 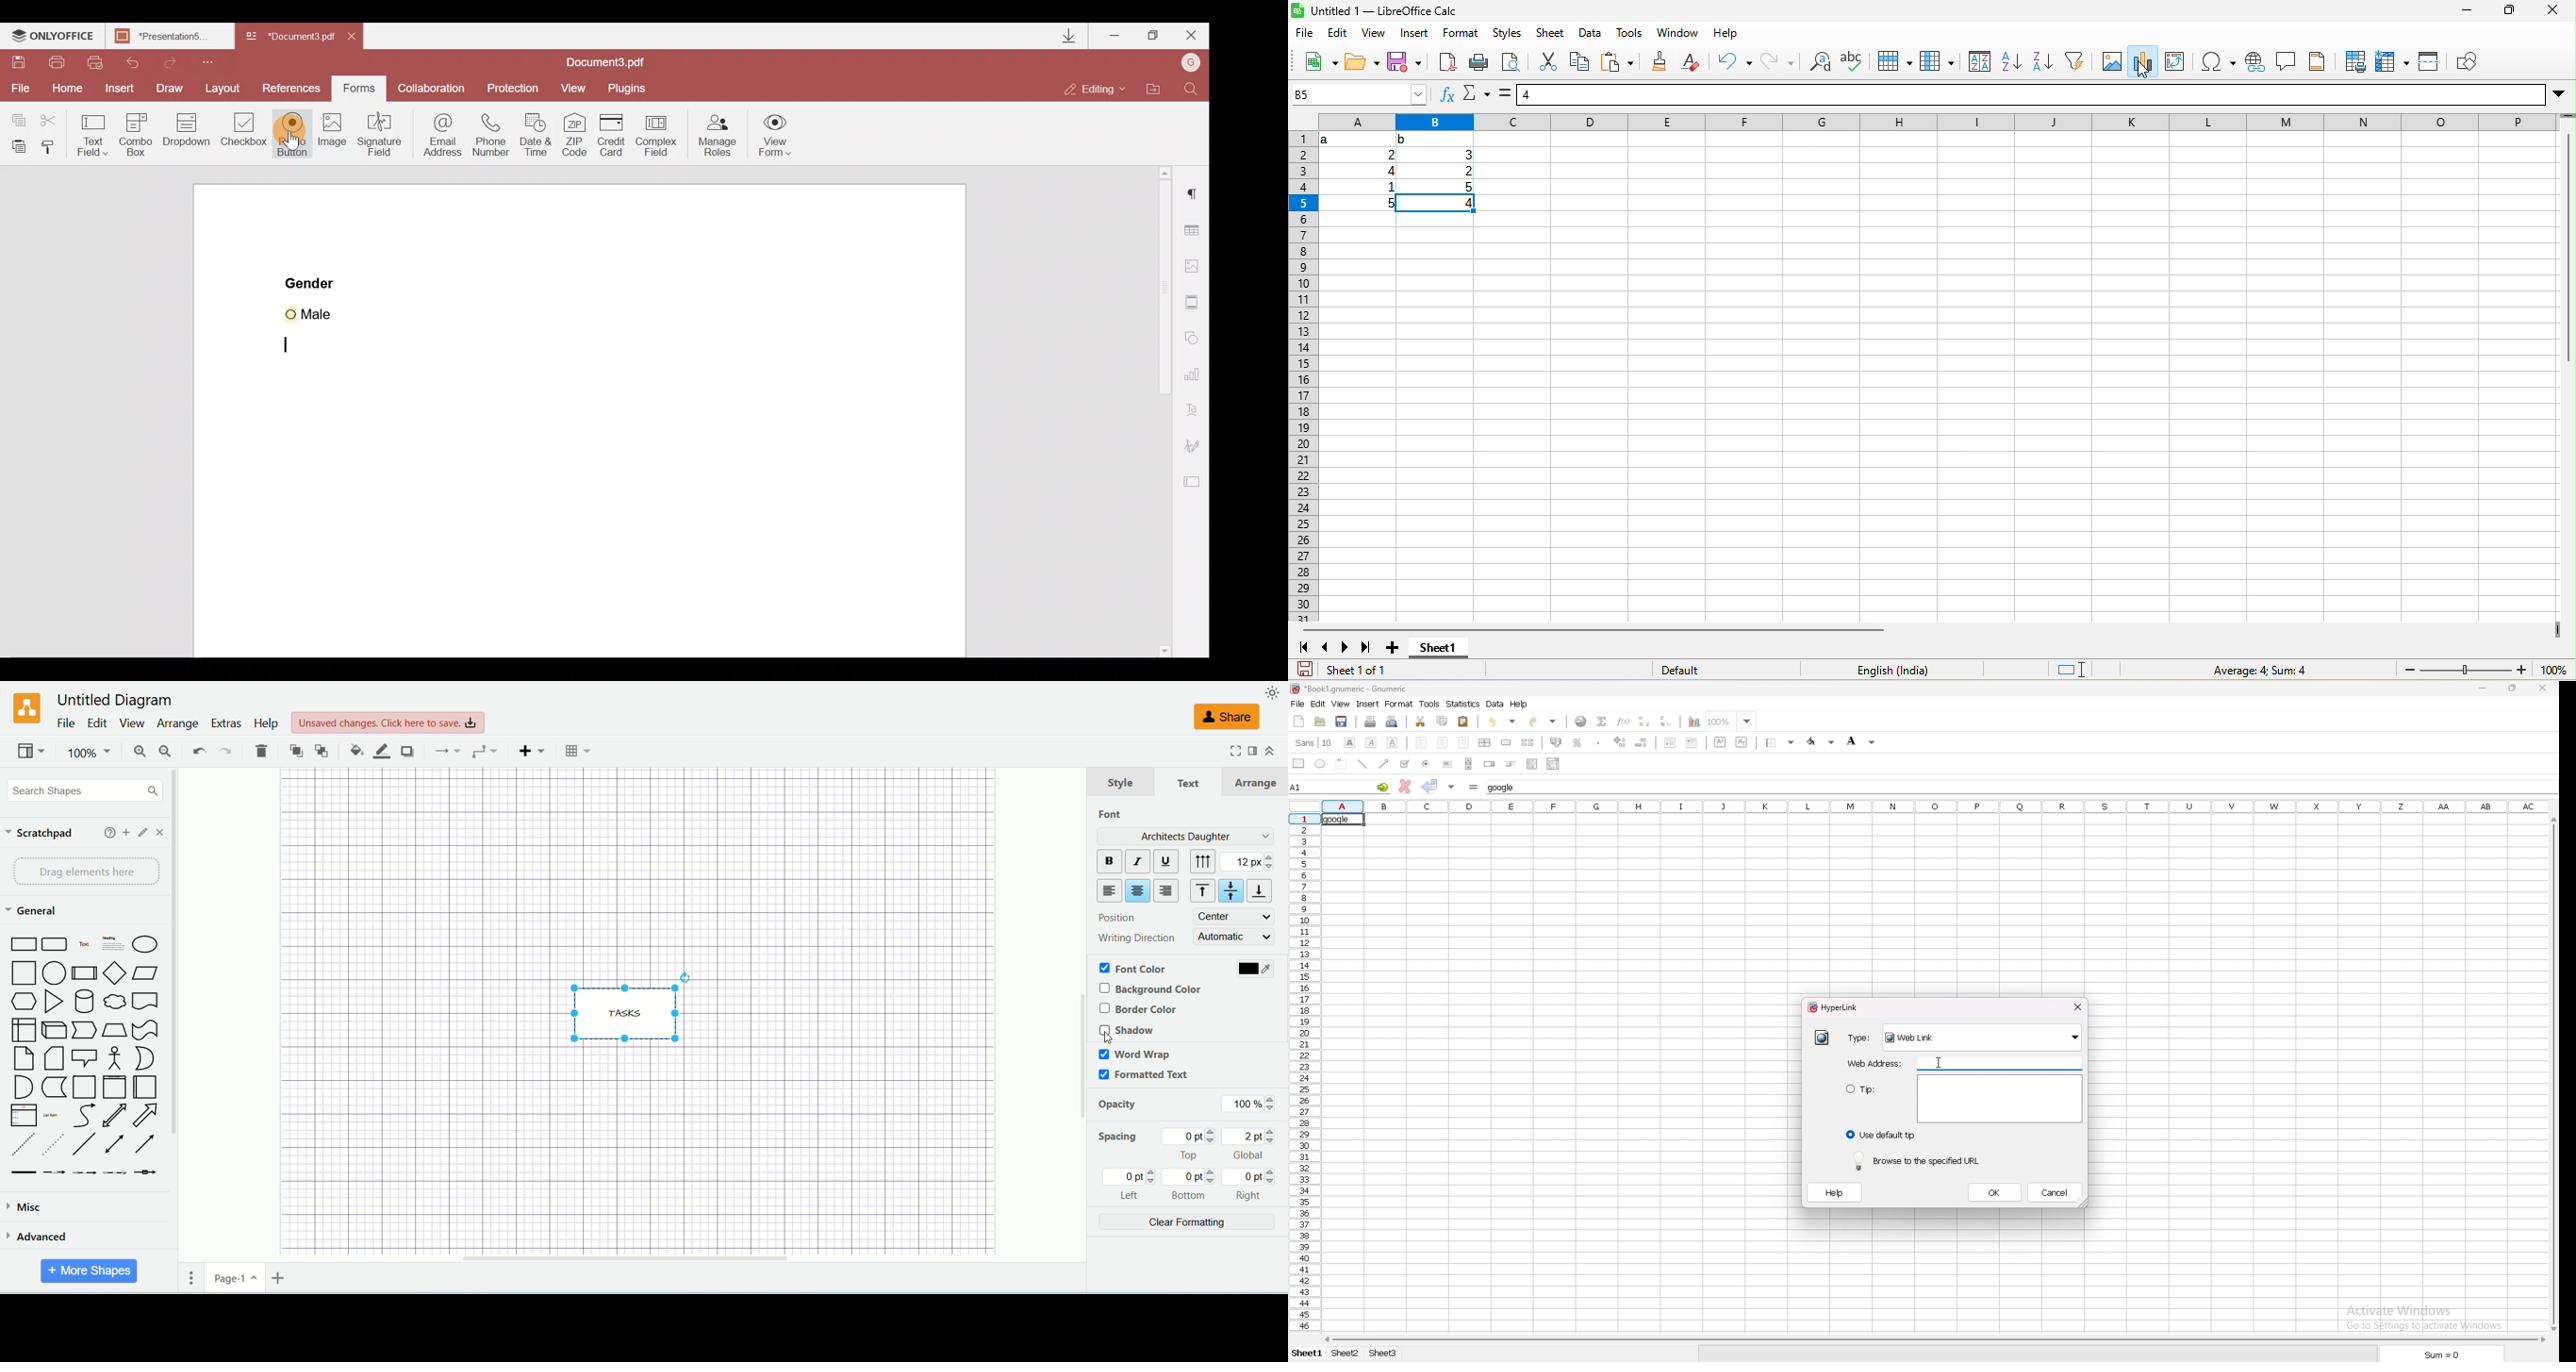 What do you see at coordinates (1250, 1145) in the screenshot?
I see `global` at bounding box center [1250, 1145].